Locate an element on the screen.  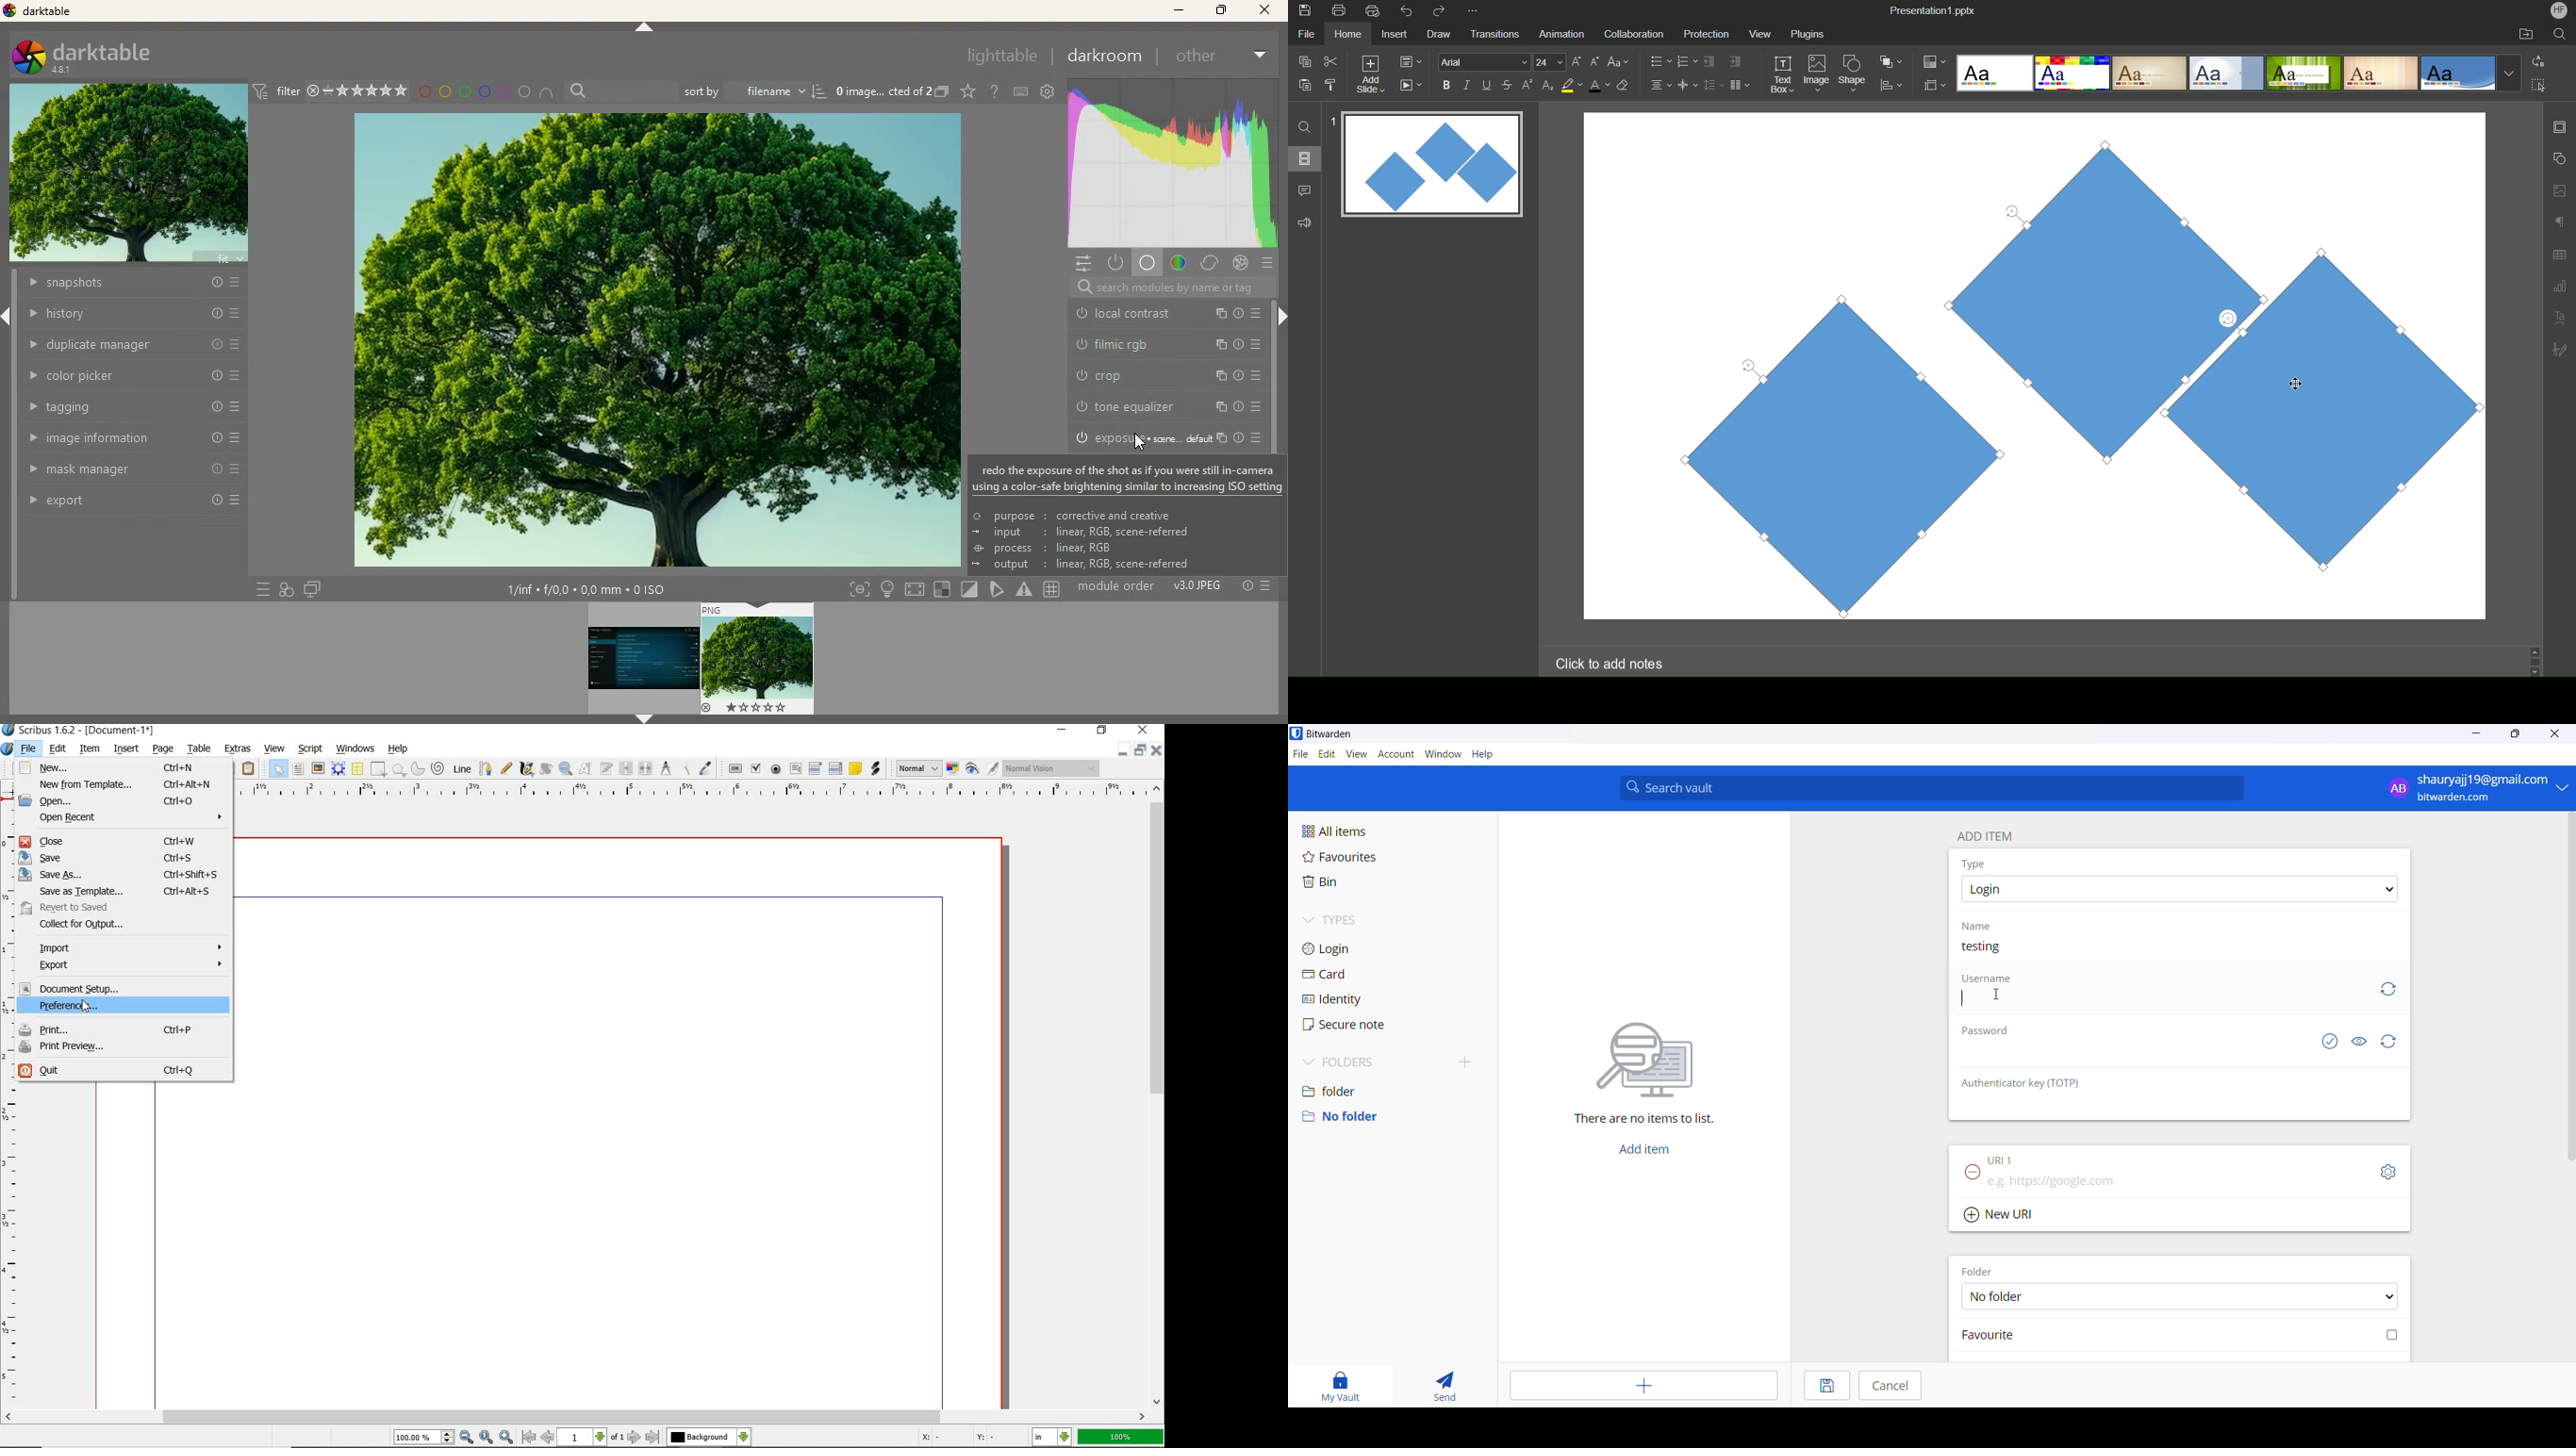
local contrast is located at coordinates (1142, 311).